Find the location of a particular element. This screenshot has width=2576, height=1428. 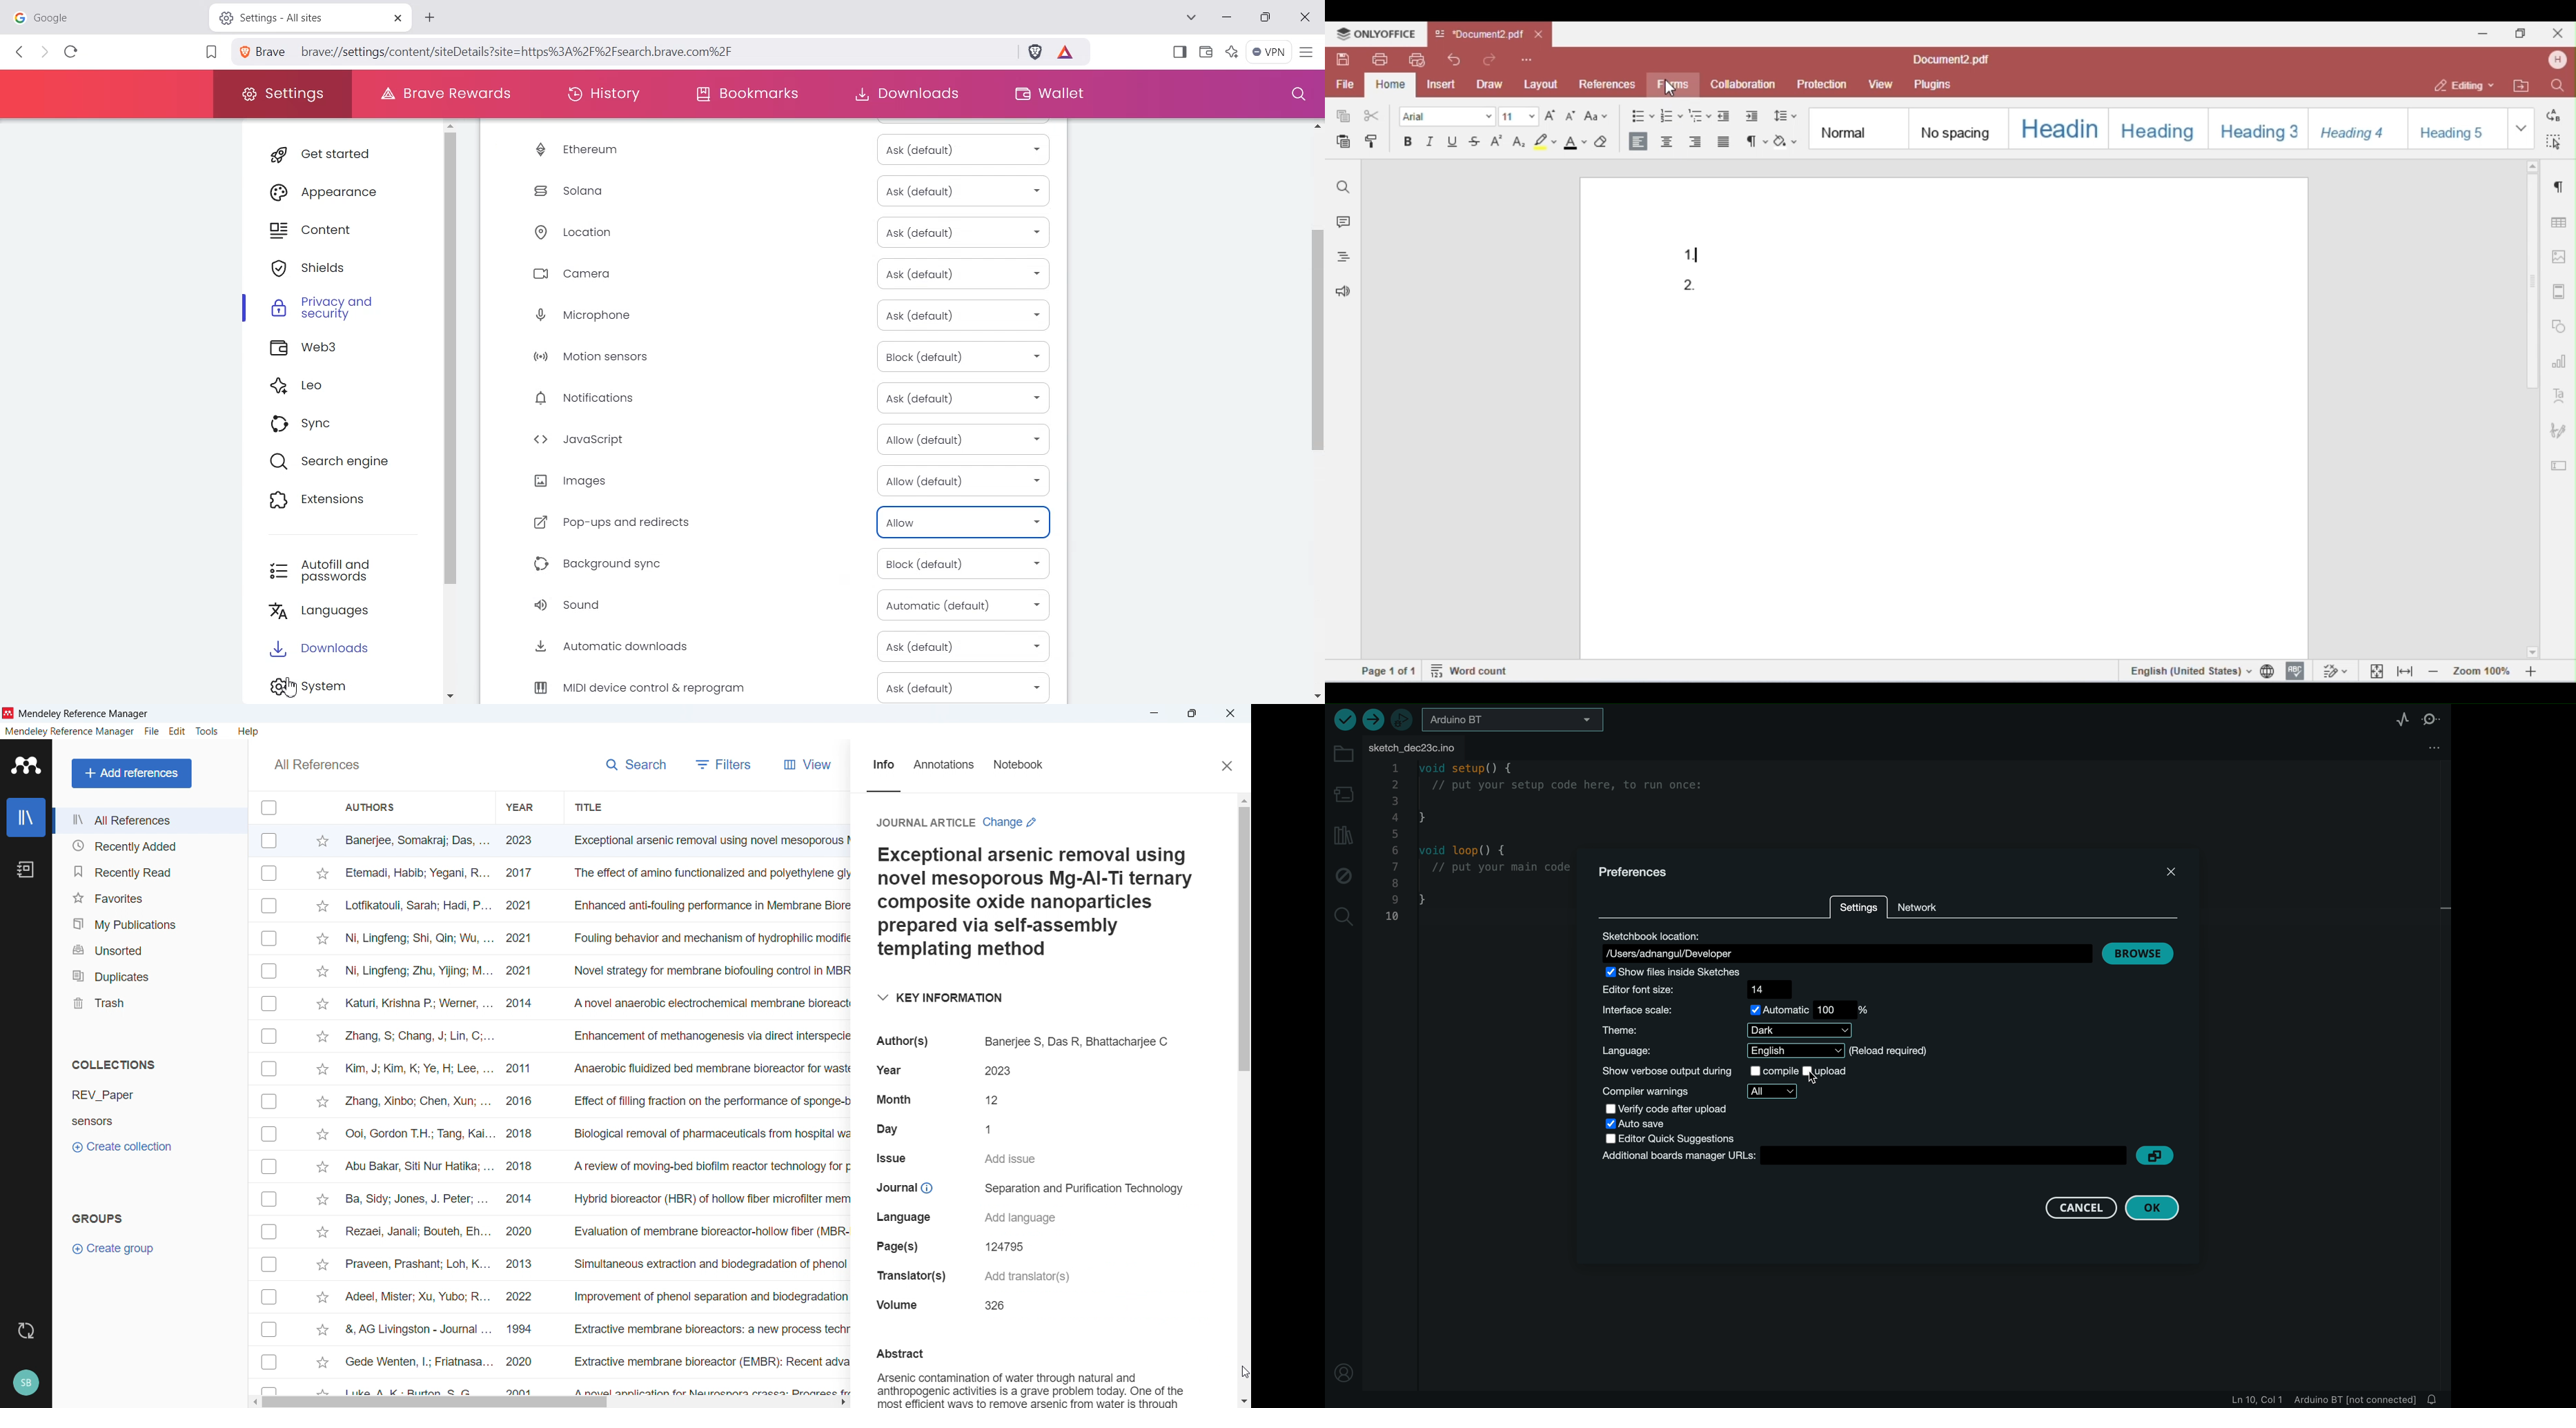

2023 is located at coordinates (521, 842).